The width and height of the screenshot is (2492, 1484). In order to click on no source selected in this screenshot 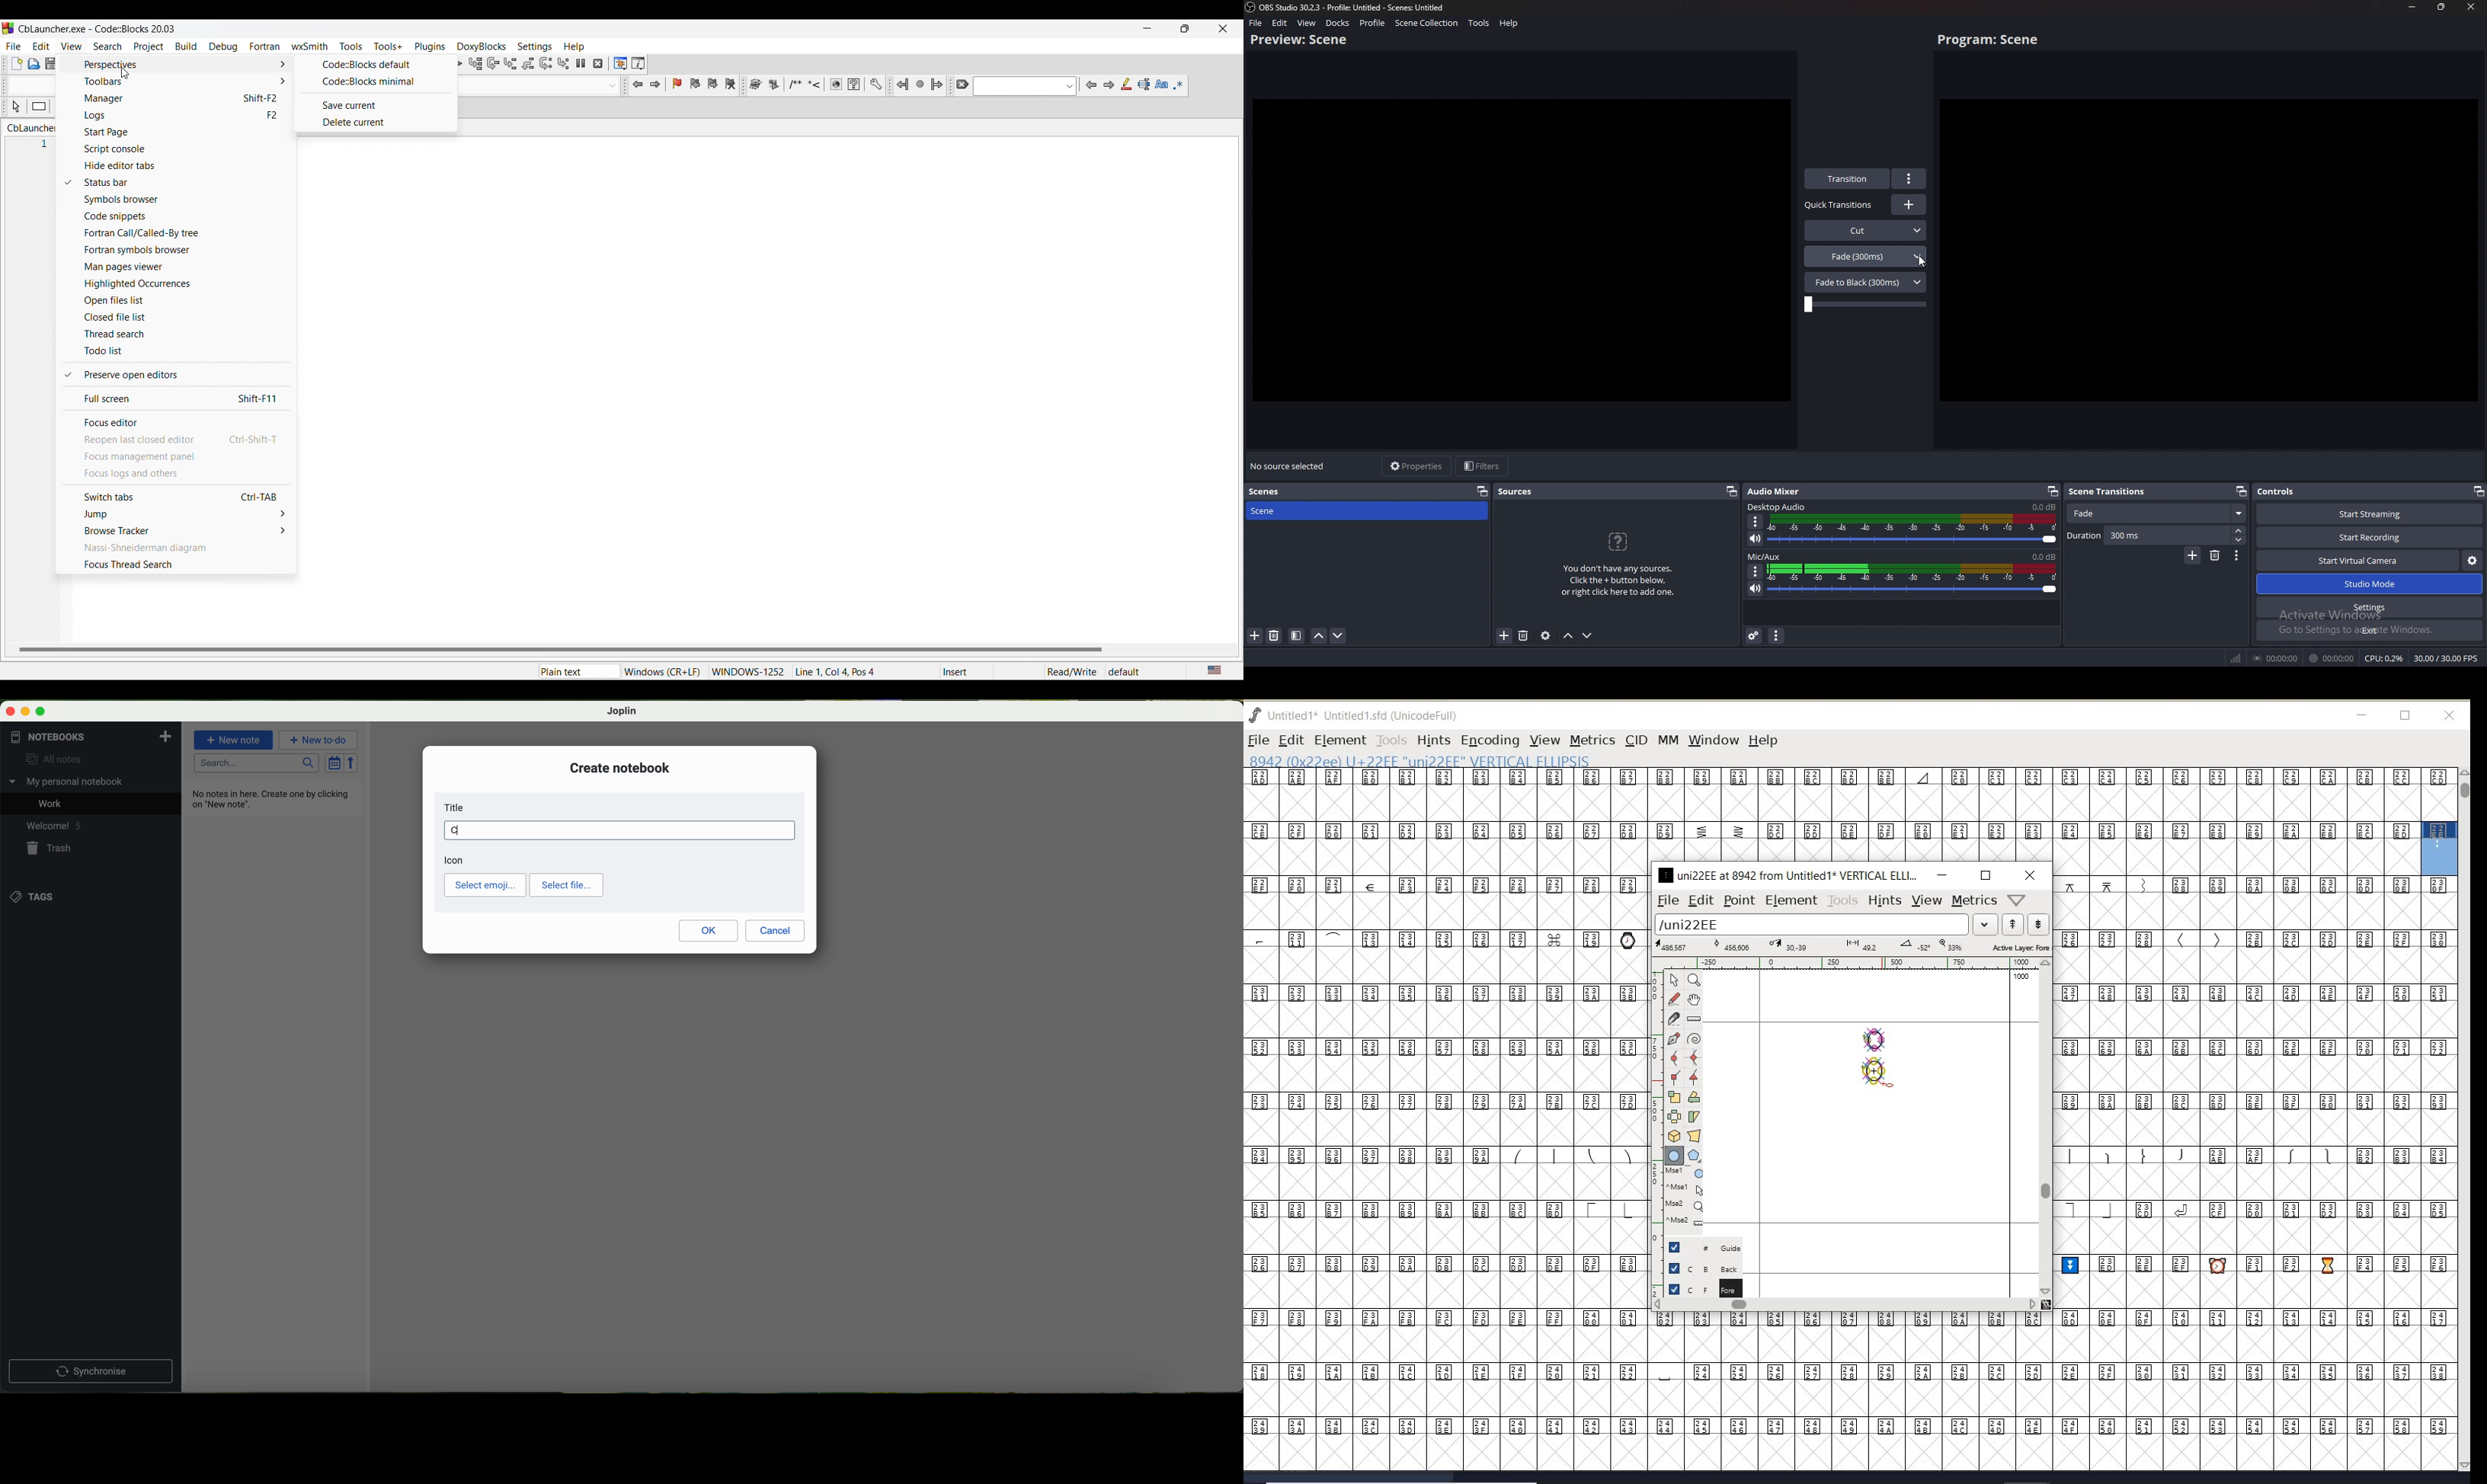, I will do `click(1289, 466)`.